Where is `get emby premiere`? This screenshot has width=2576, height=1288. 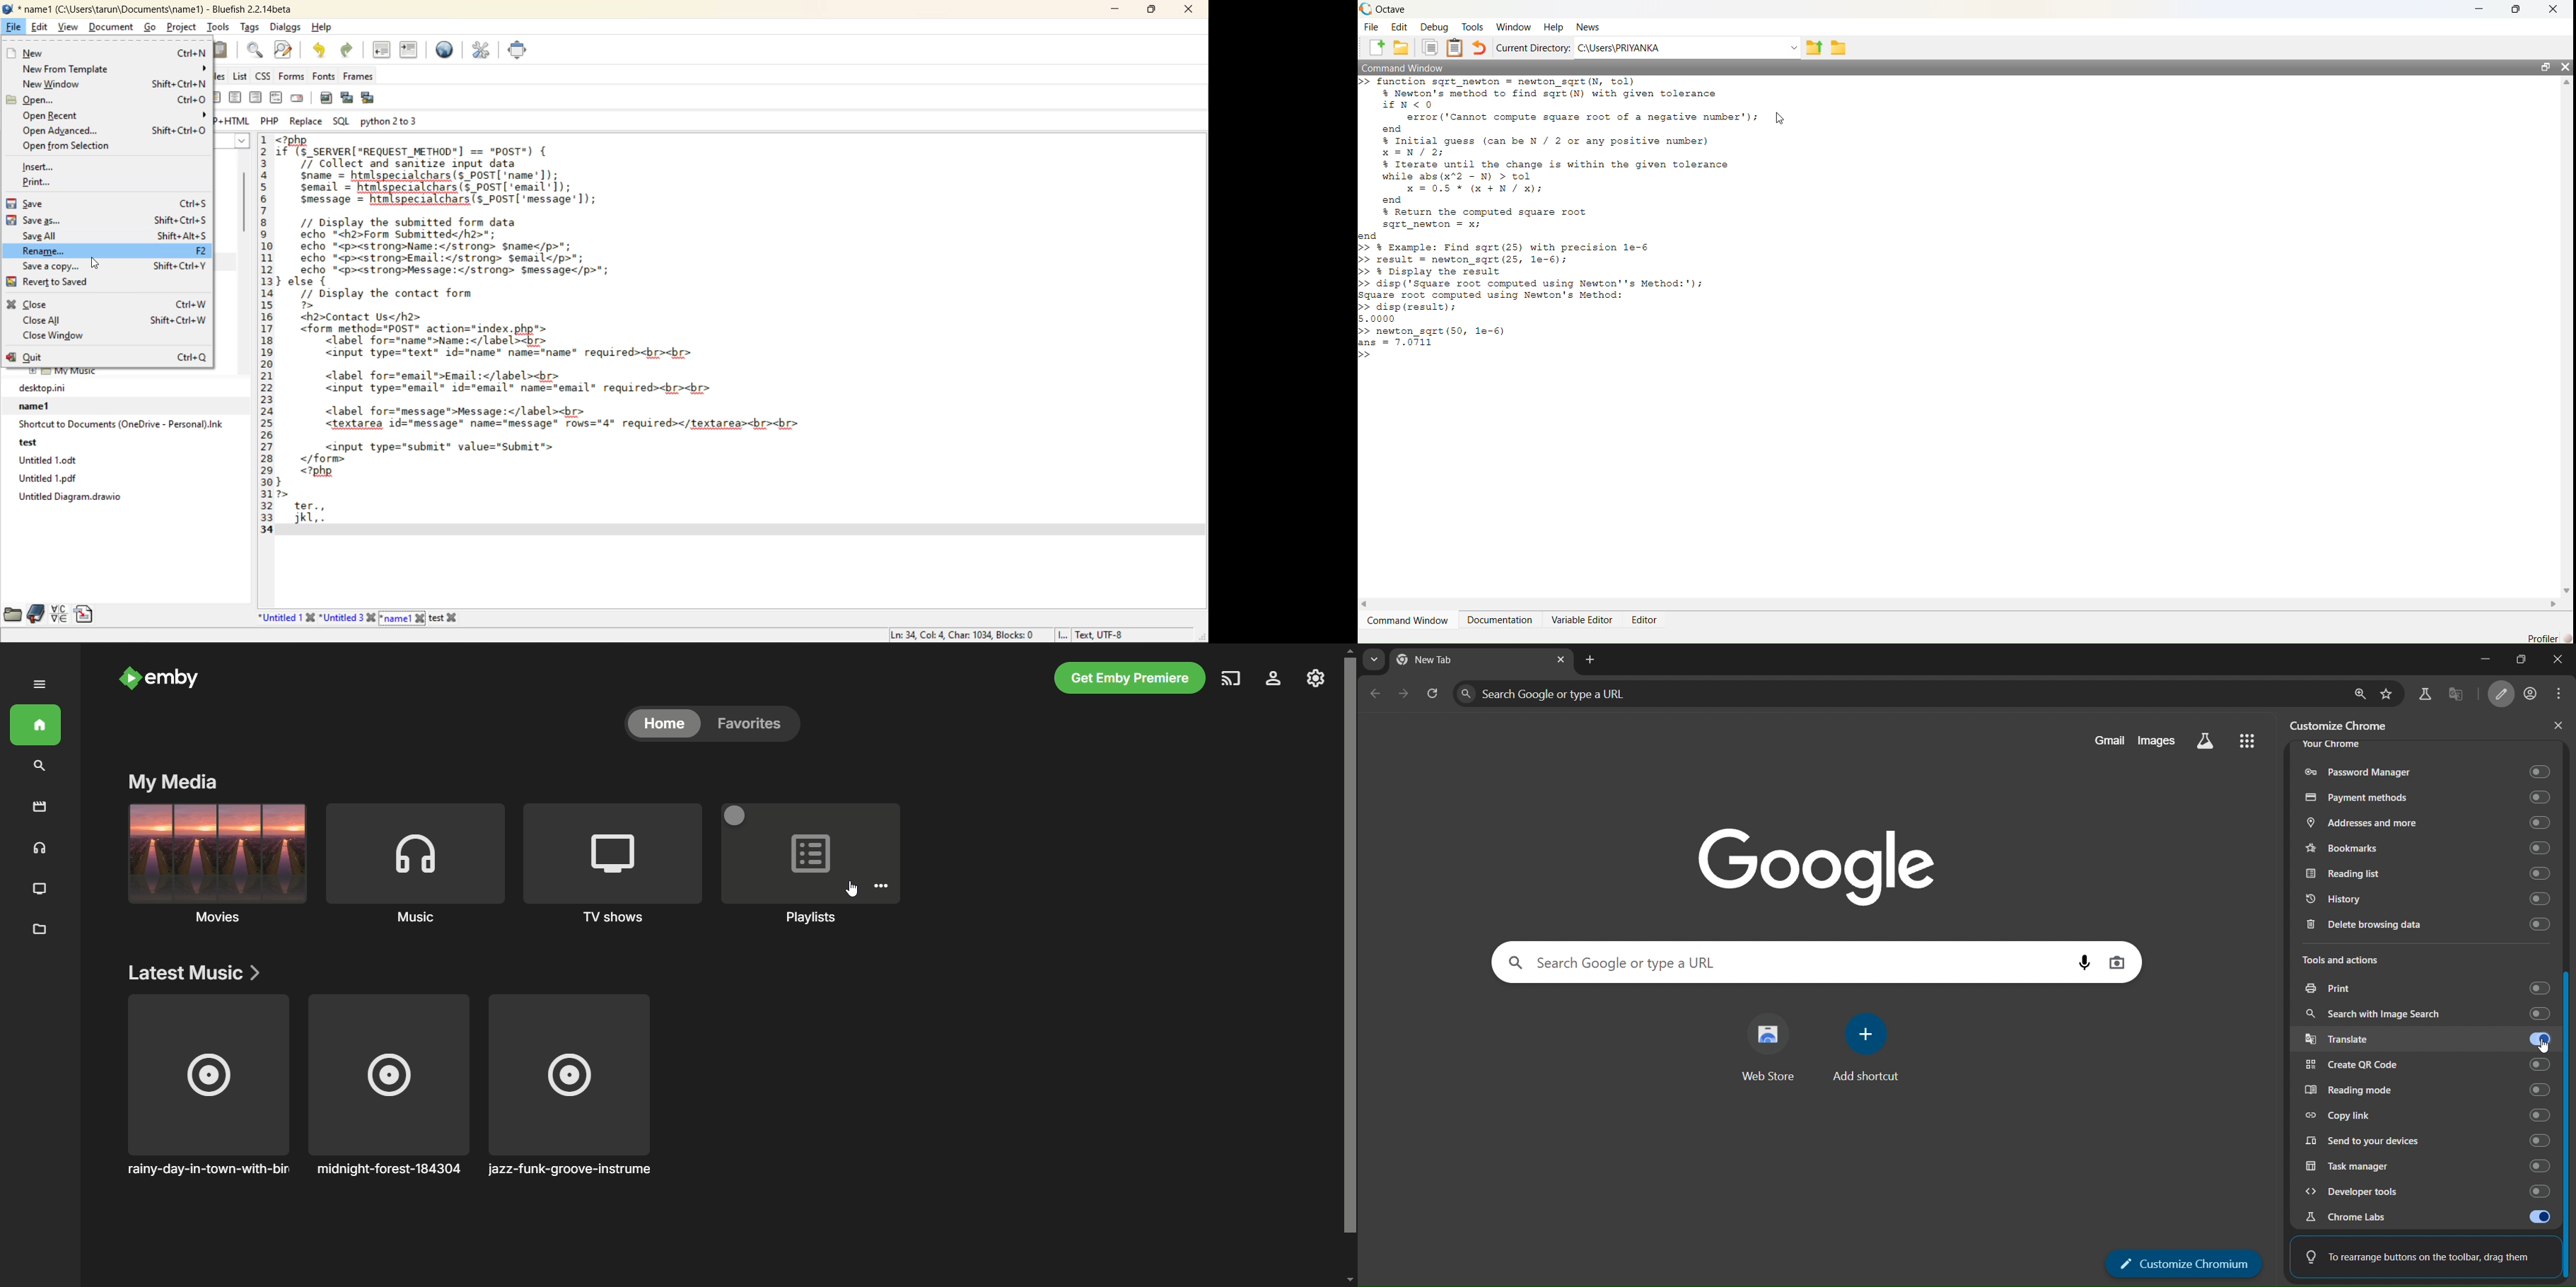
get emby premiere is located at coordinates (1130, 677).